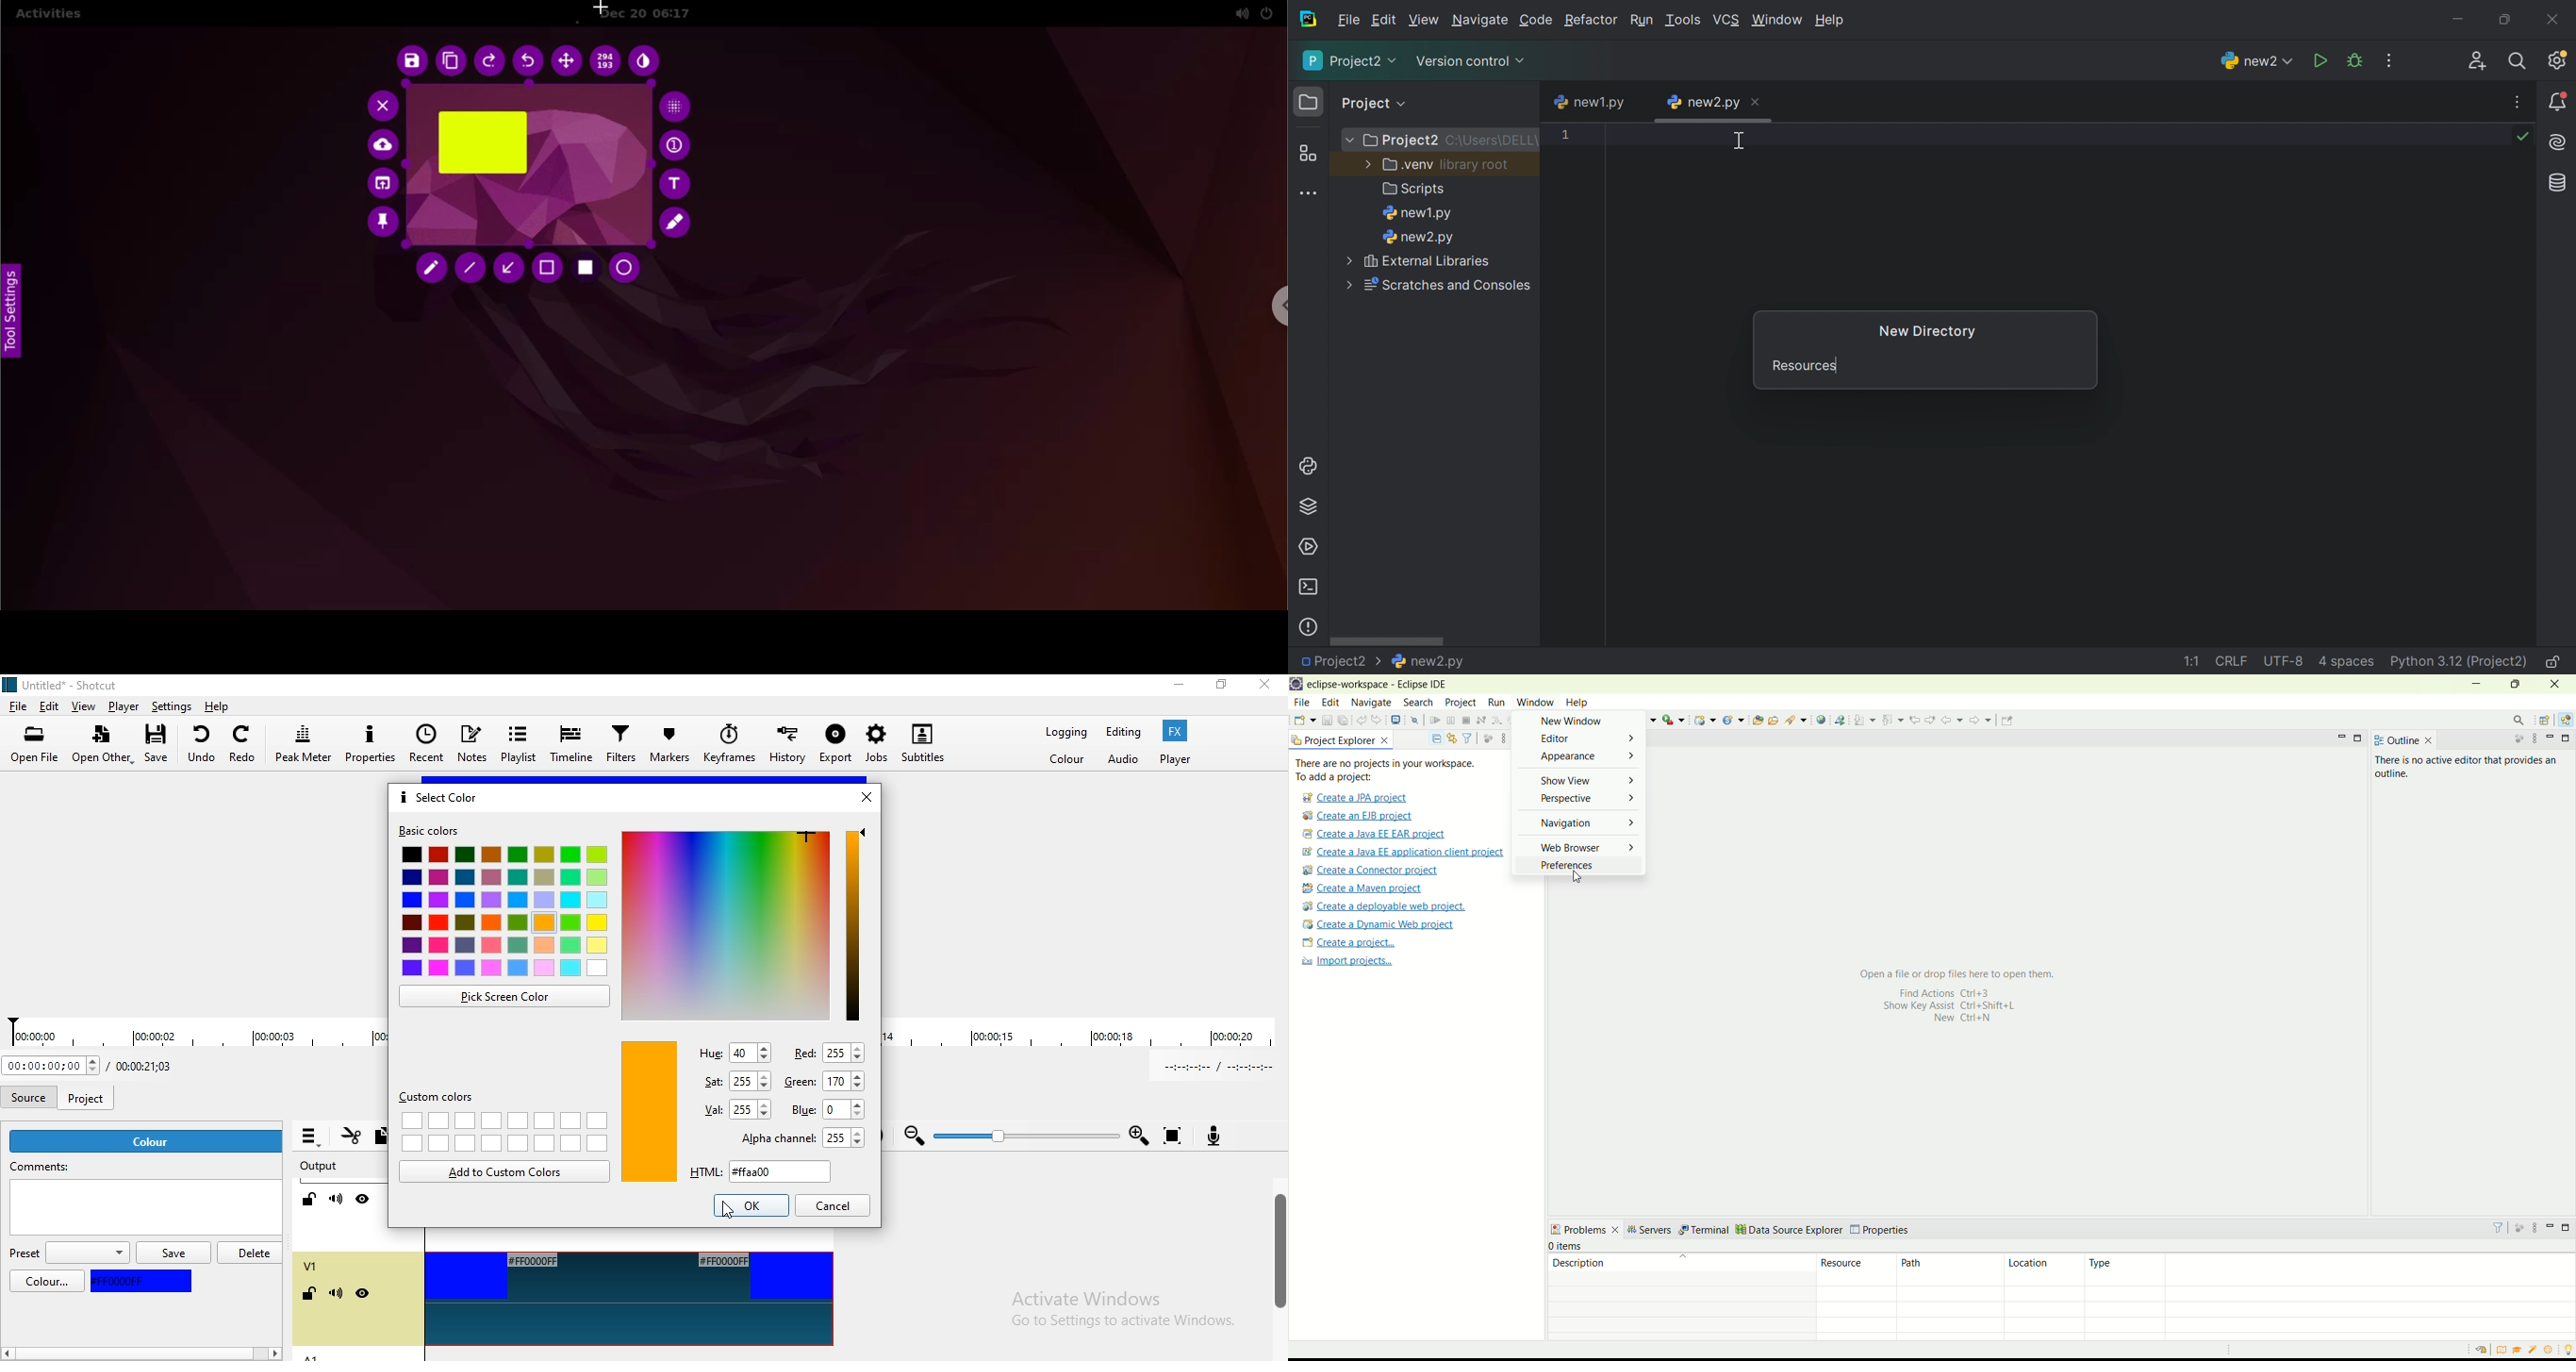 Image resolution: width=2576 pixels, height=1372 pixels. Describe the element at coordinates (2518, 1227) in the screenshot. I see `focus on active task` at that location.